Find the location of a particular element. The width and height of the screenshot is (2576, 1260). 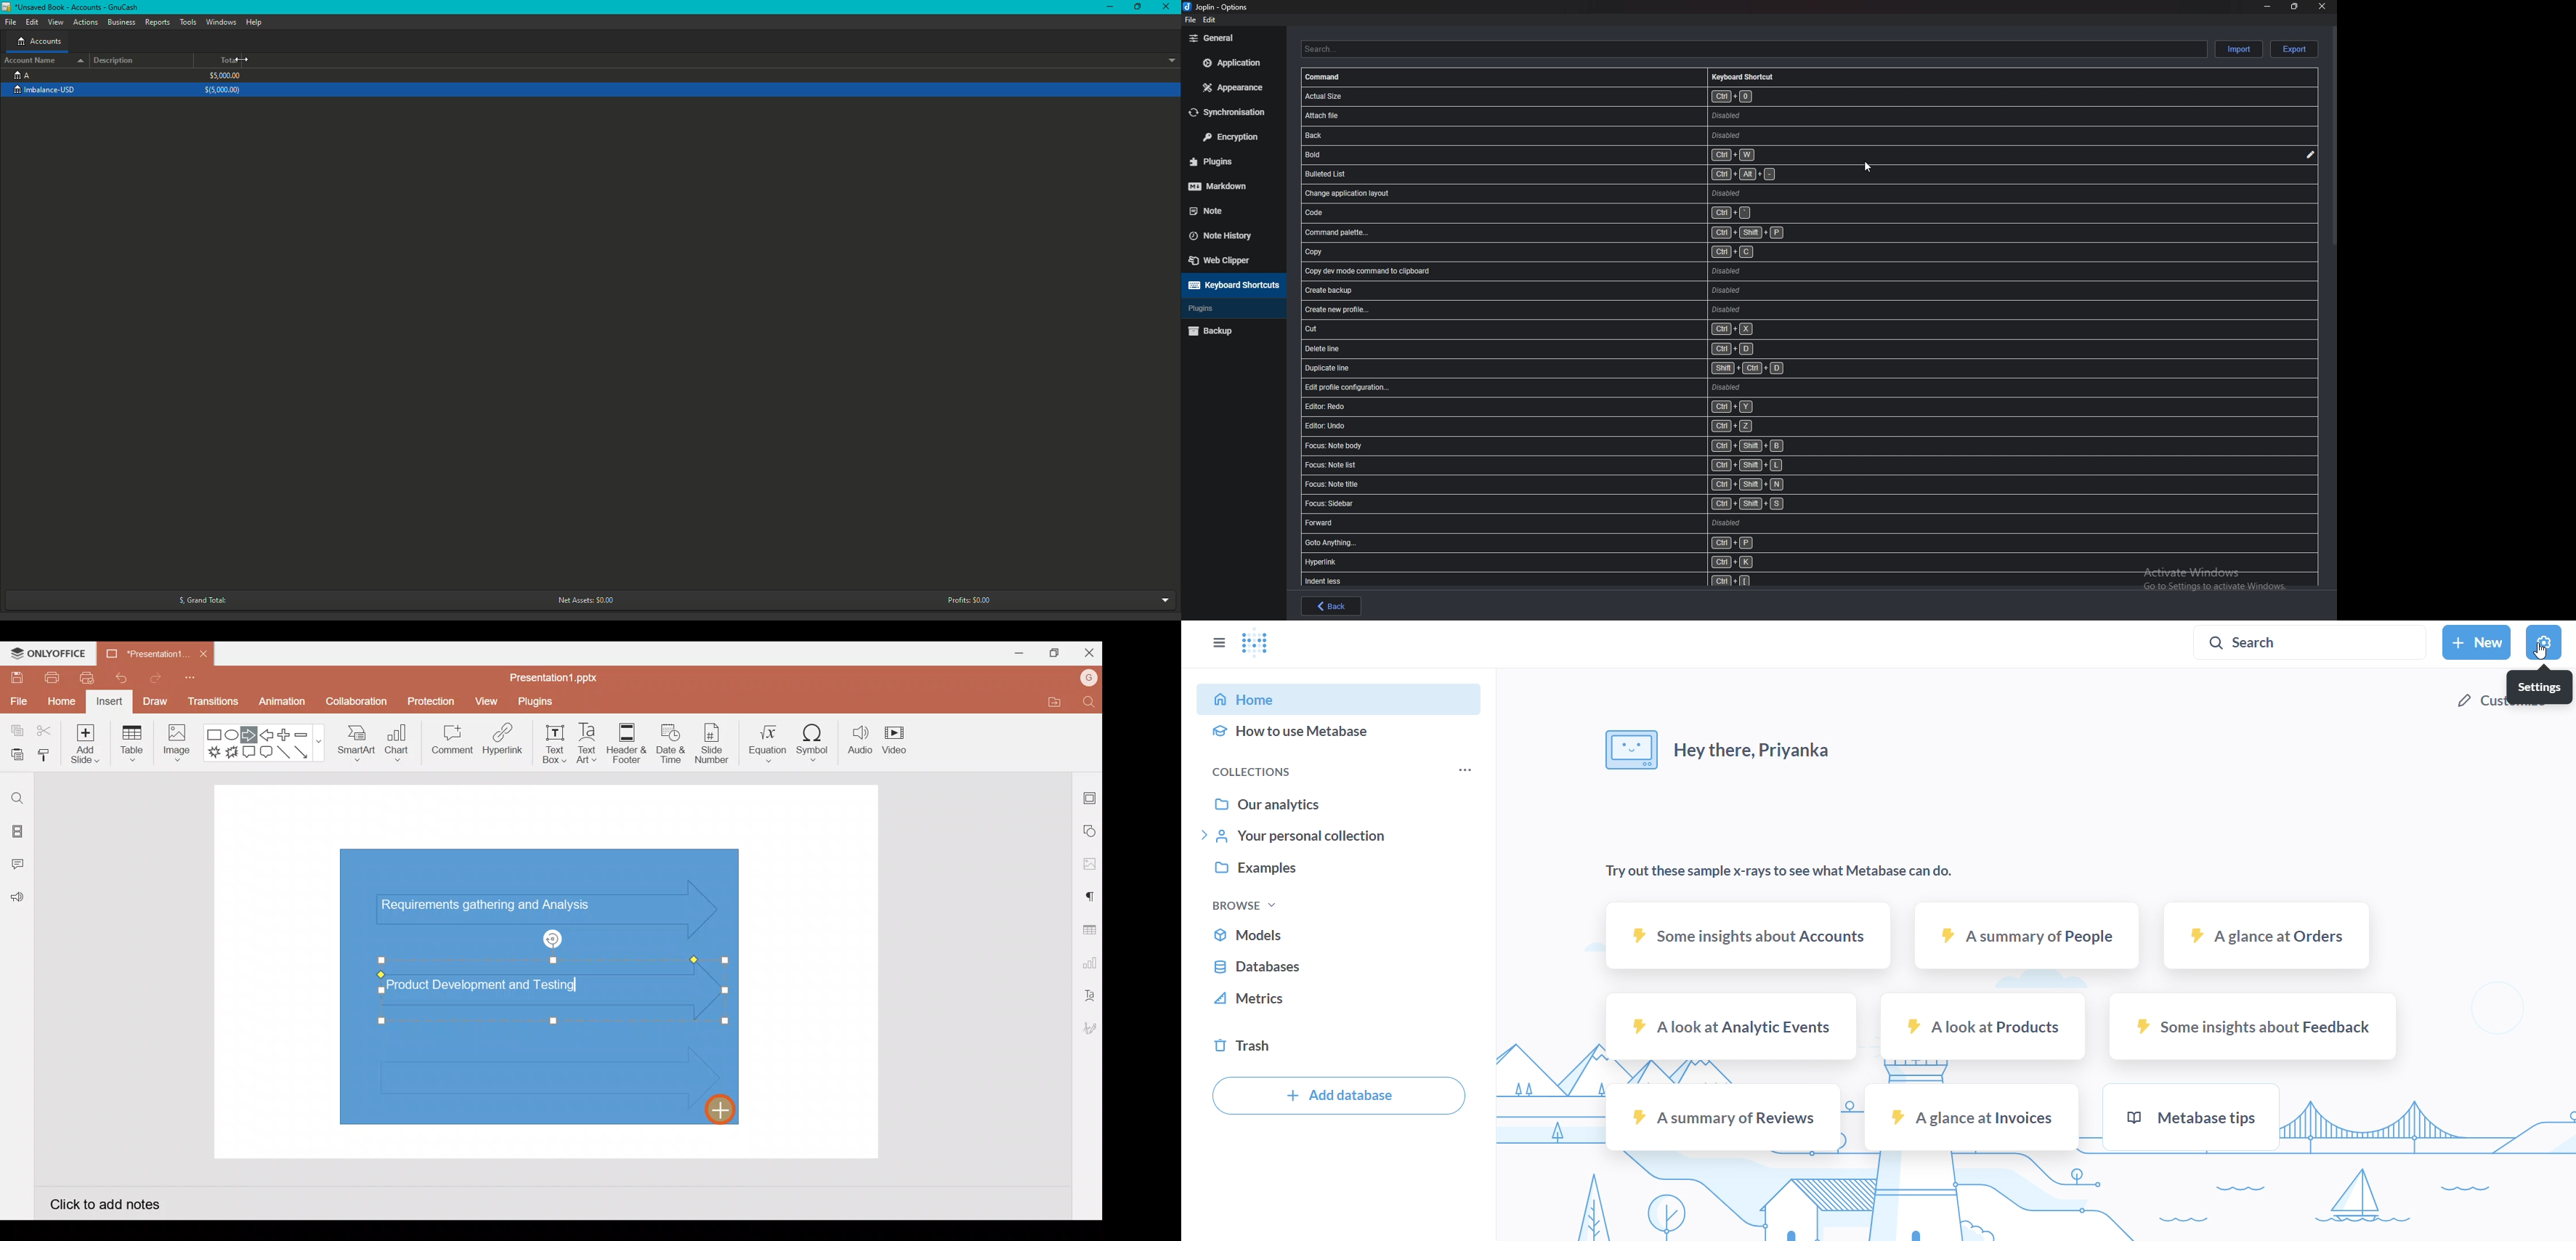

Edit is located at coordinates (32, 23).